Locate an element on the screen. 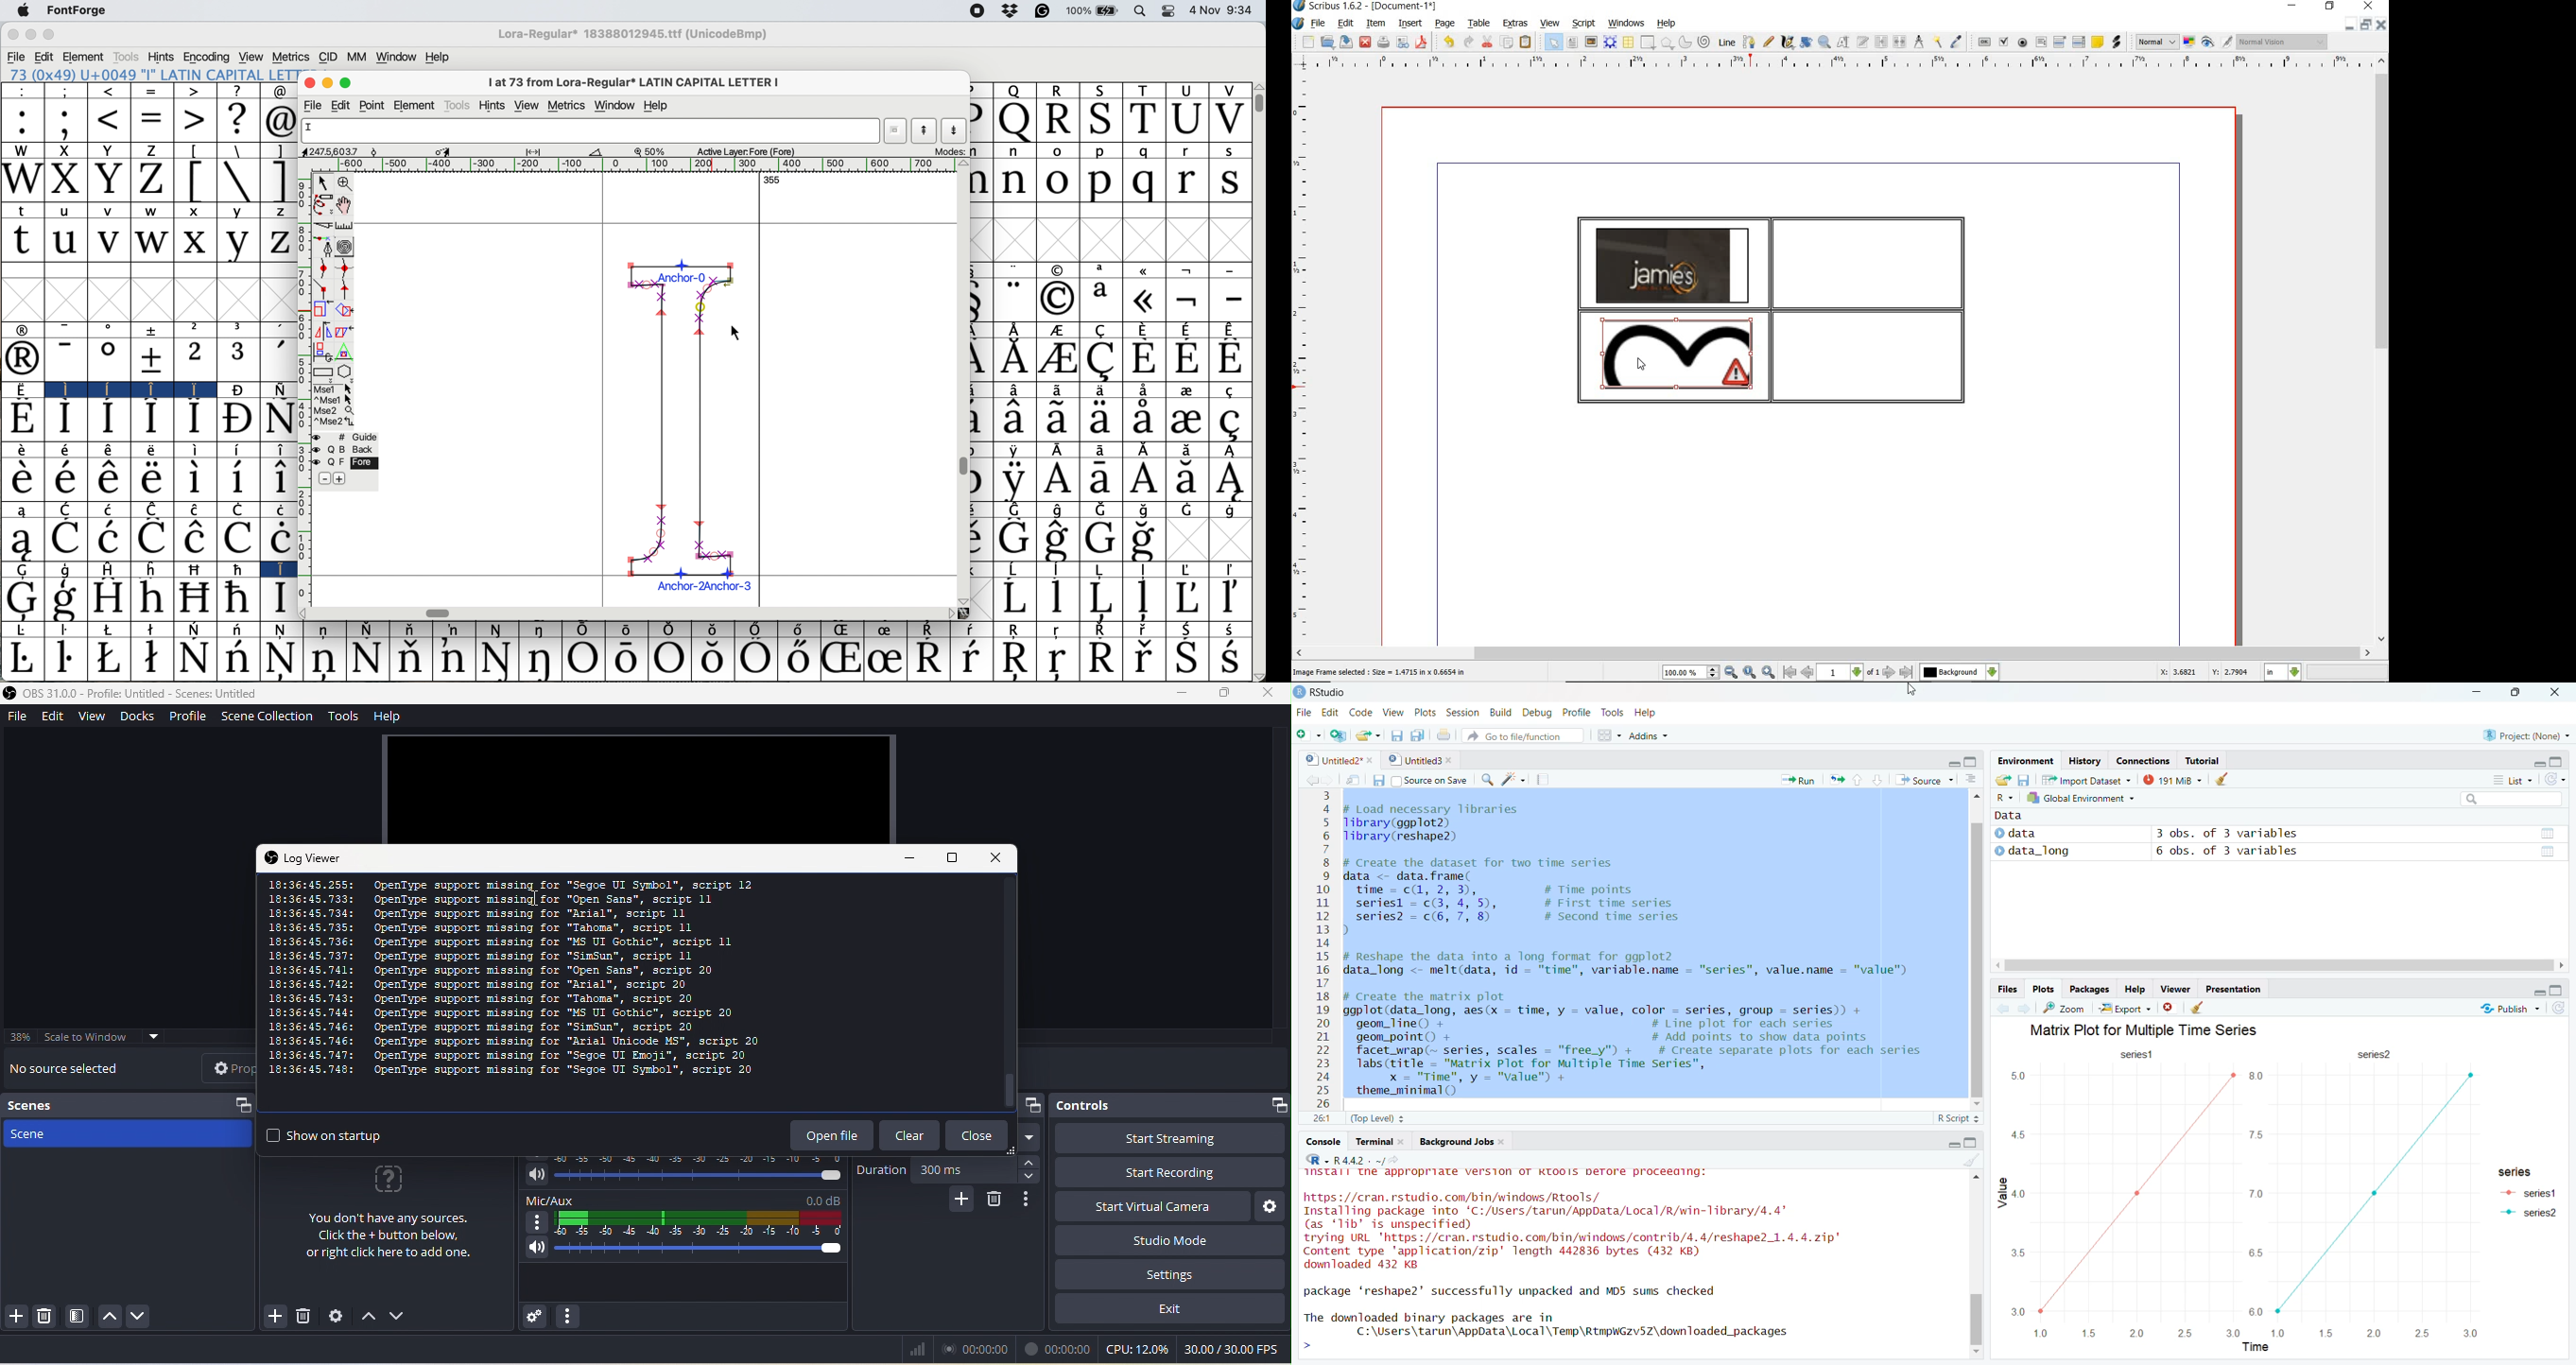 This screenshot has width=2576, height=1372. File is located at coordinates (1305, 713).